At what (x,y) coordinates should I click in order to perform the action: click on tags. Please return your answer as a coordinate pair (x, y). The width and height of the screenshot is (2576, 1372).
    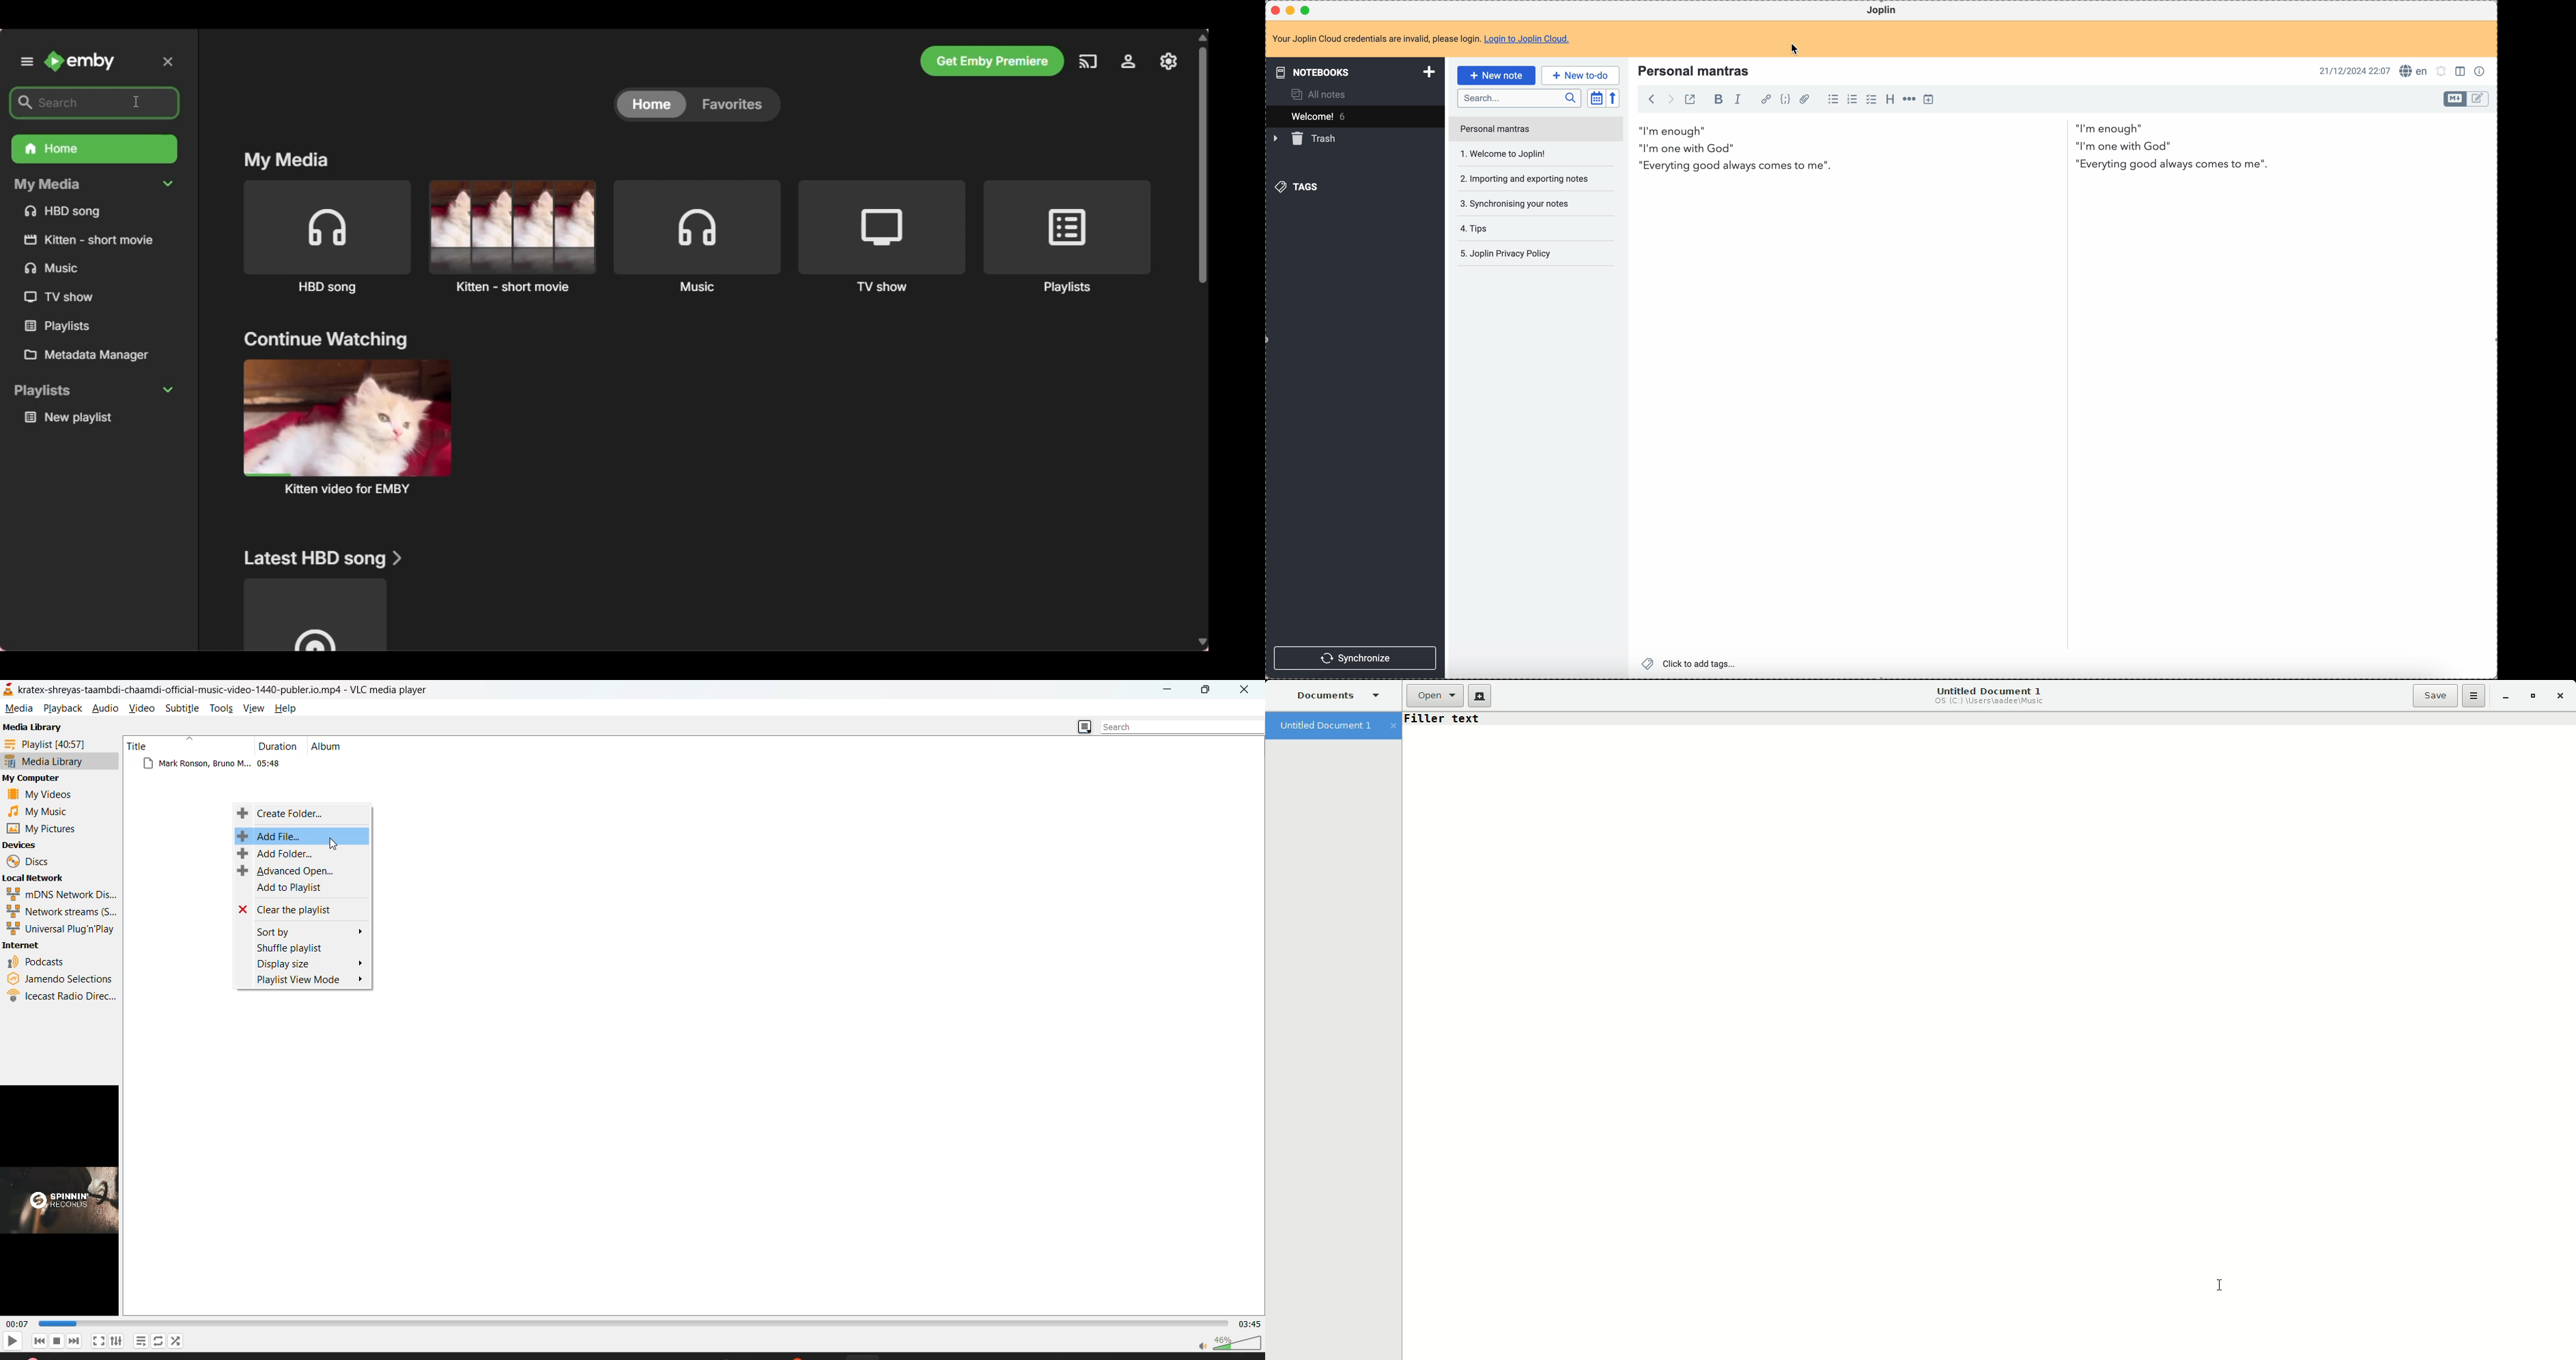
    Looking at the image, I should click on (1296, 187).